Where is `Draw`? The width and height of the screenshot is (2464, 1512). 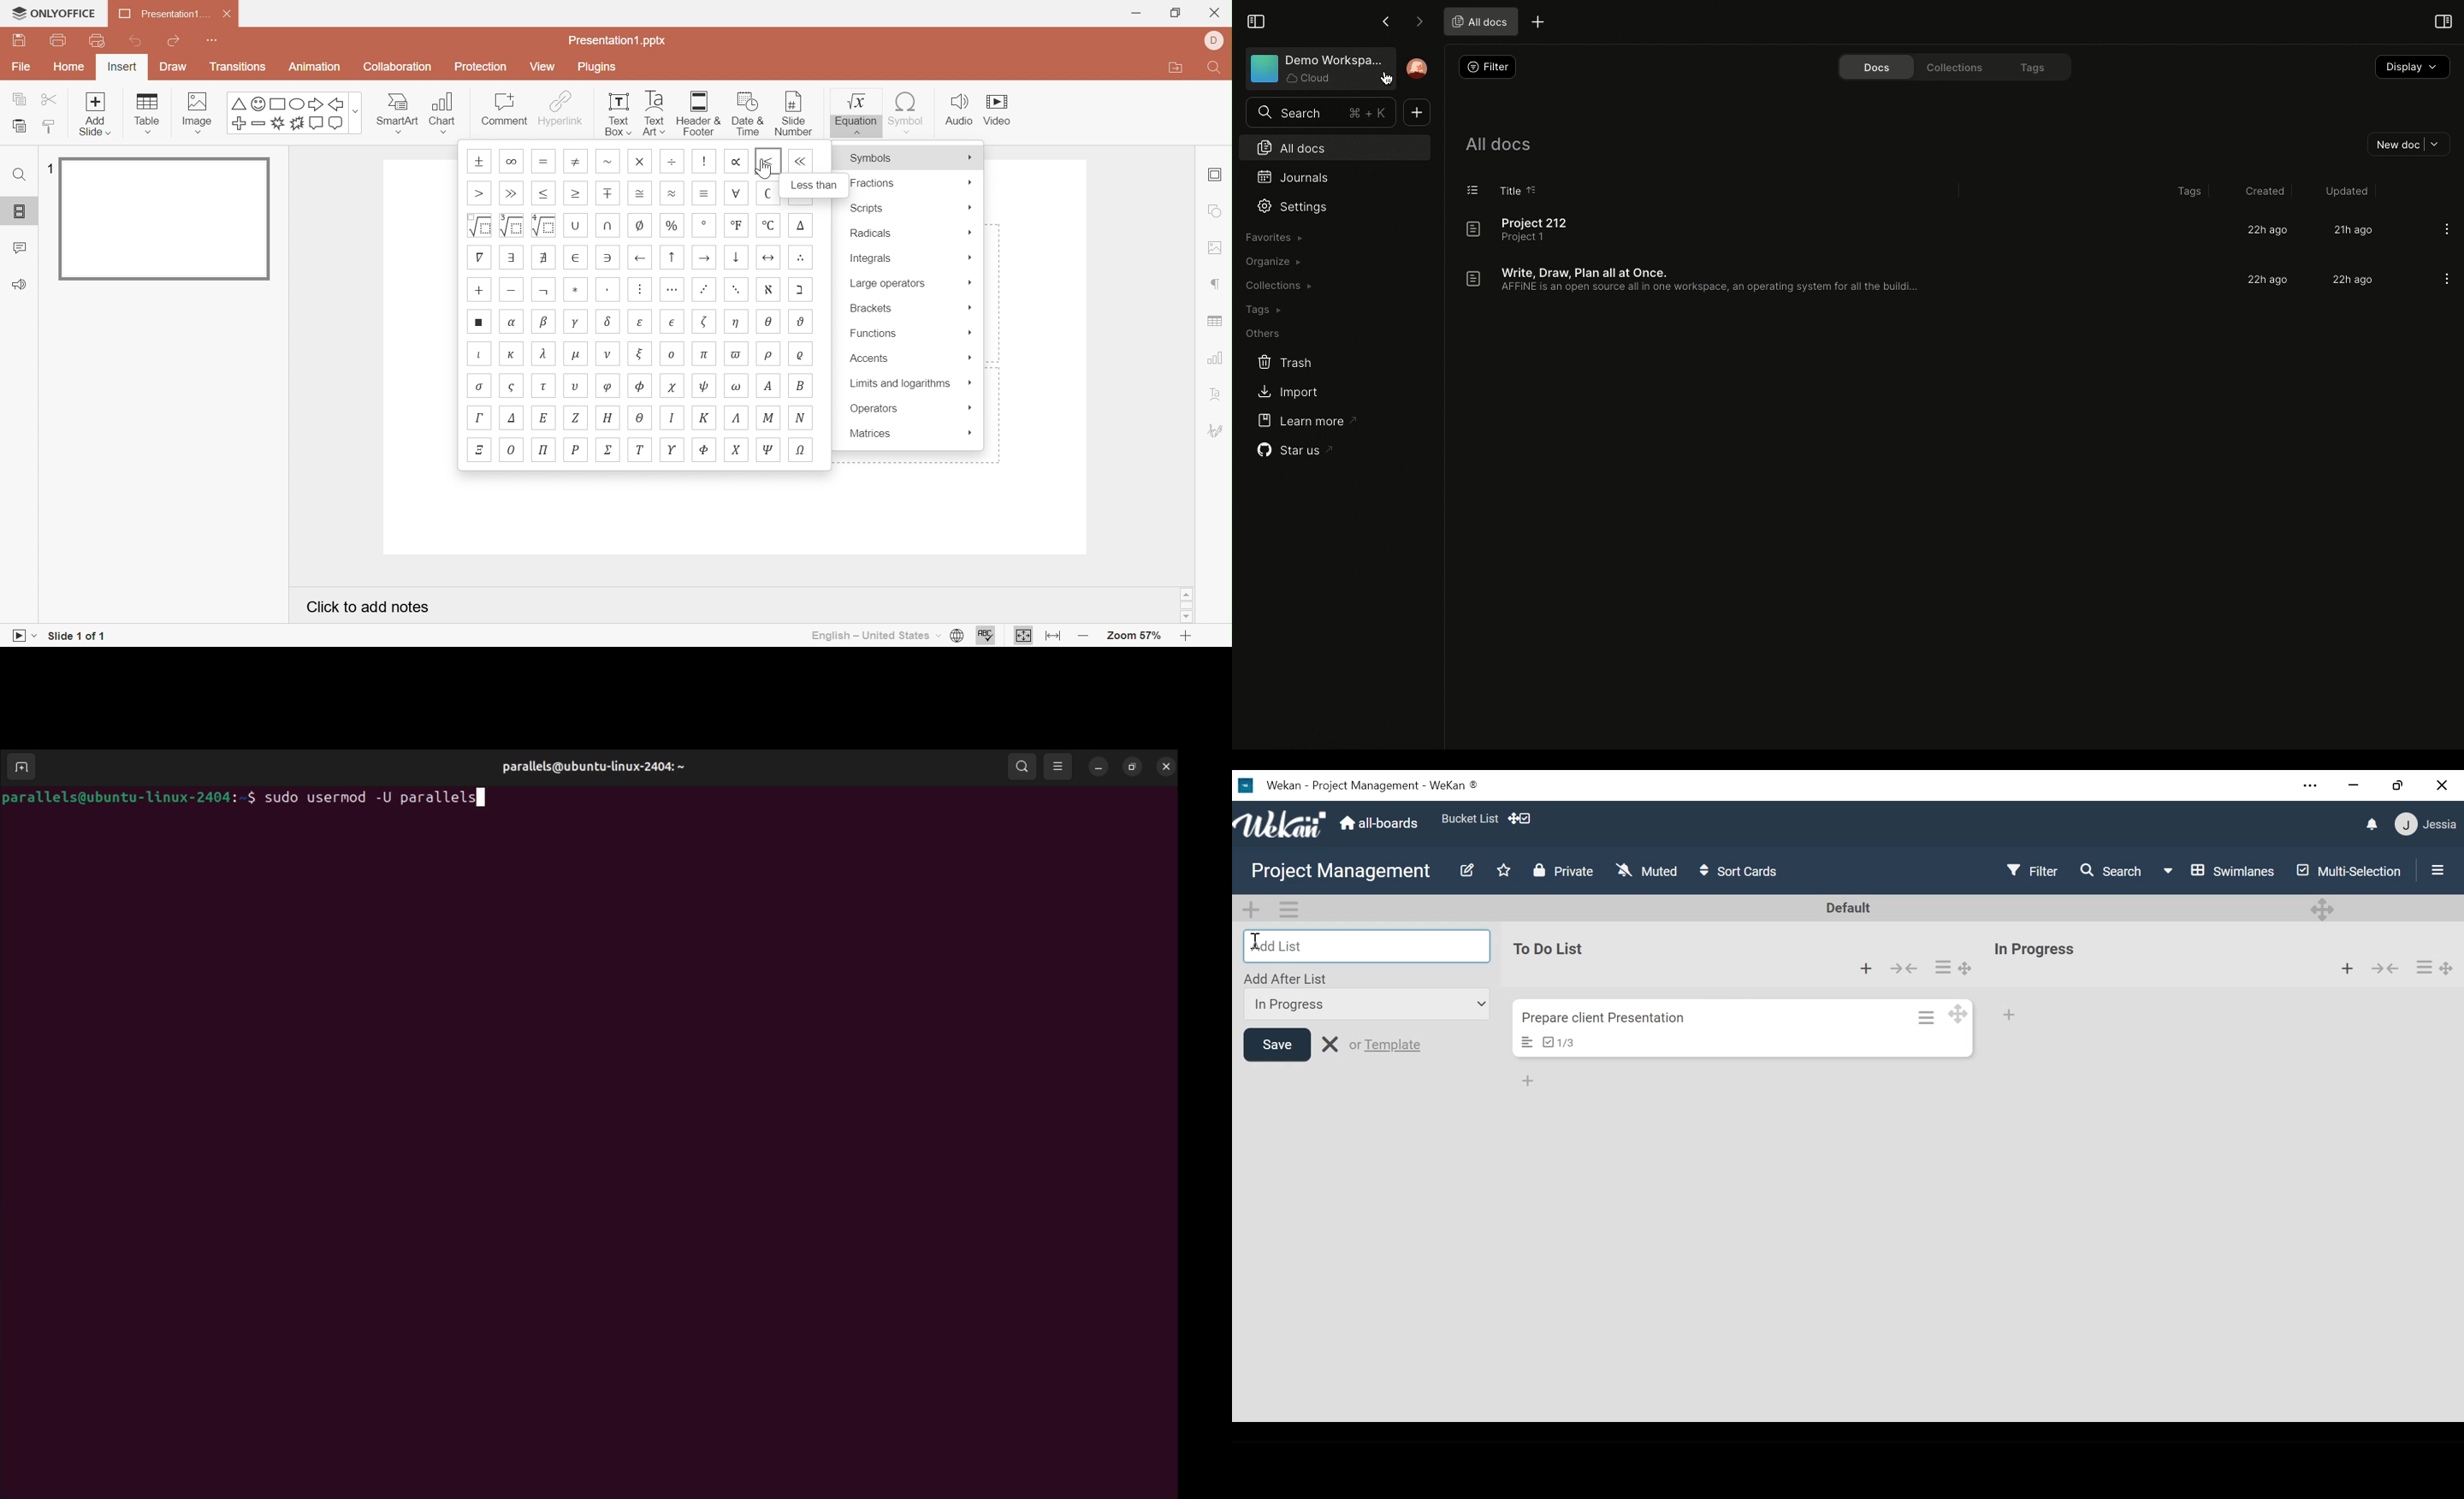
Draw is located at coordinates (173, 68).